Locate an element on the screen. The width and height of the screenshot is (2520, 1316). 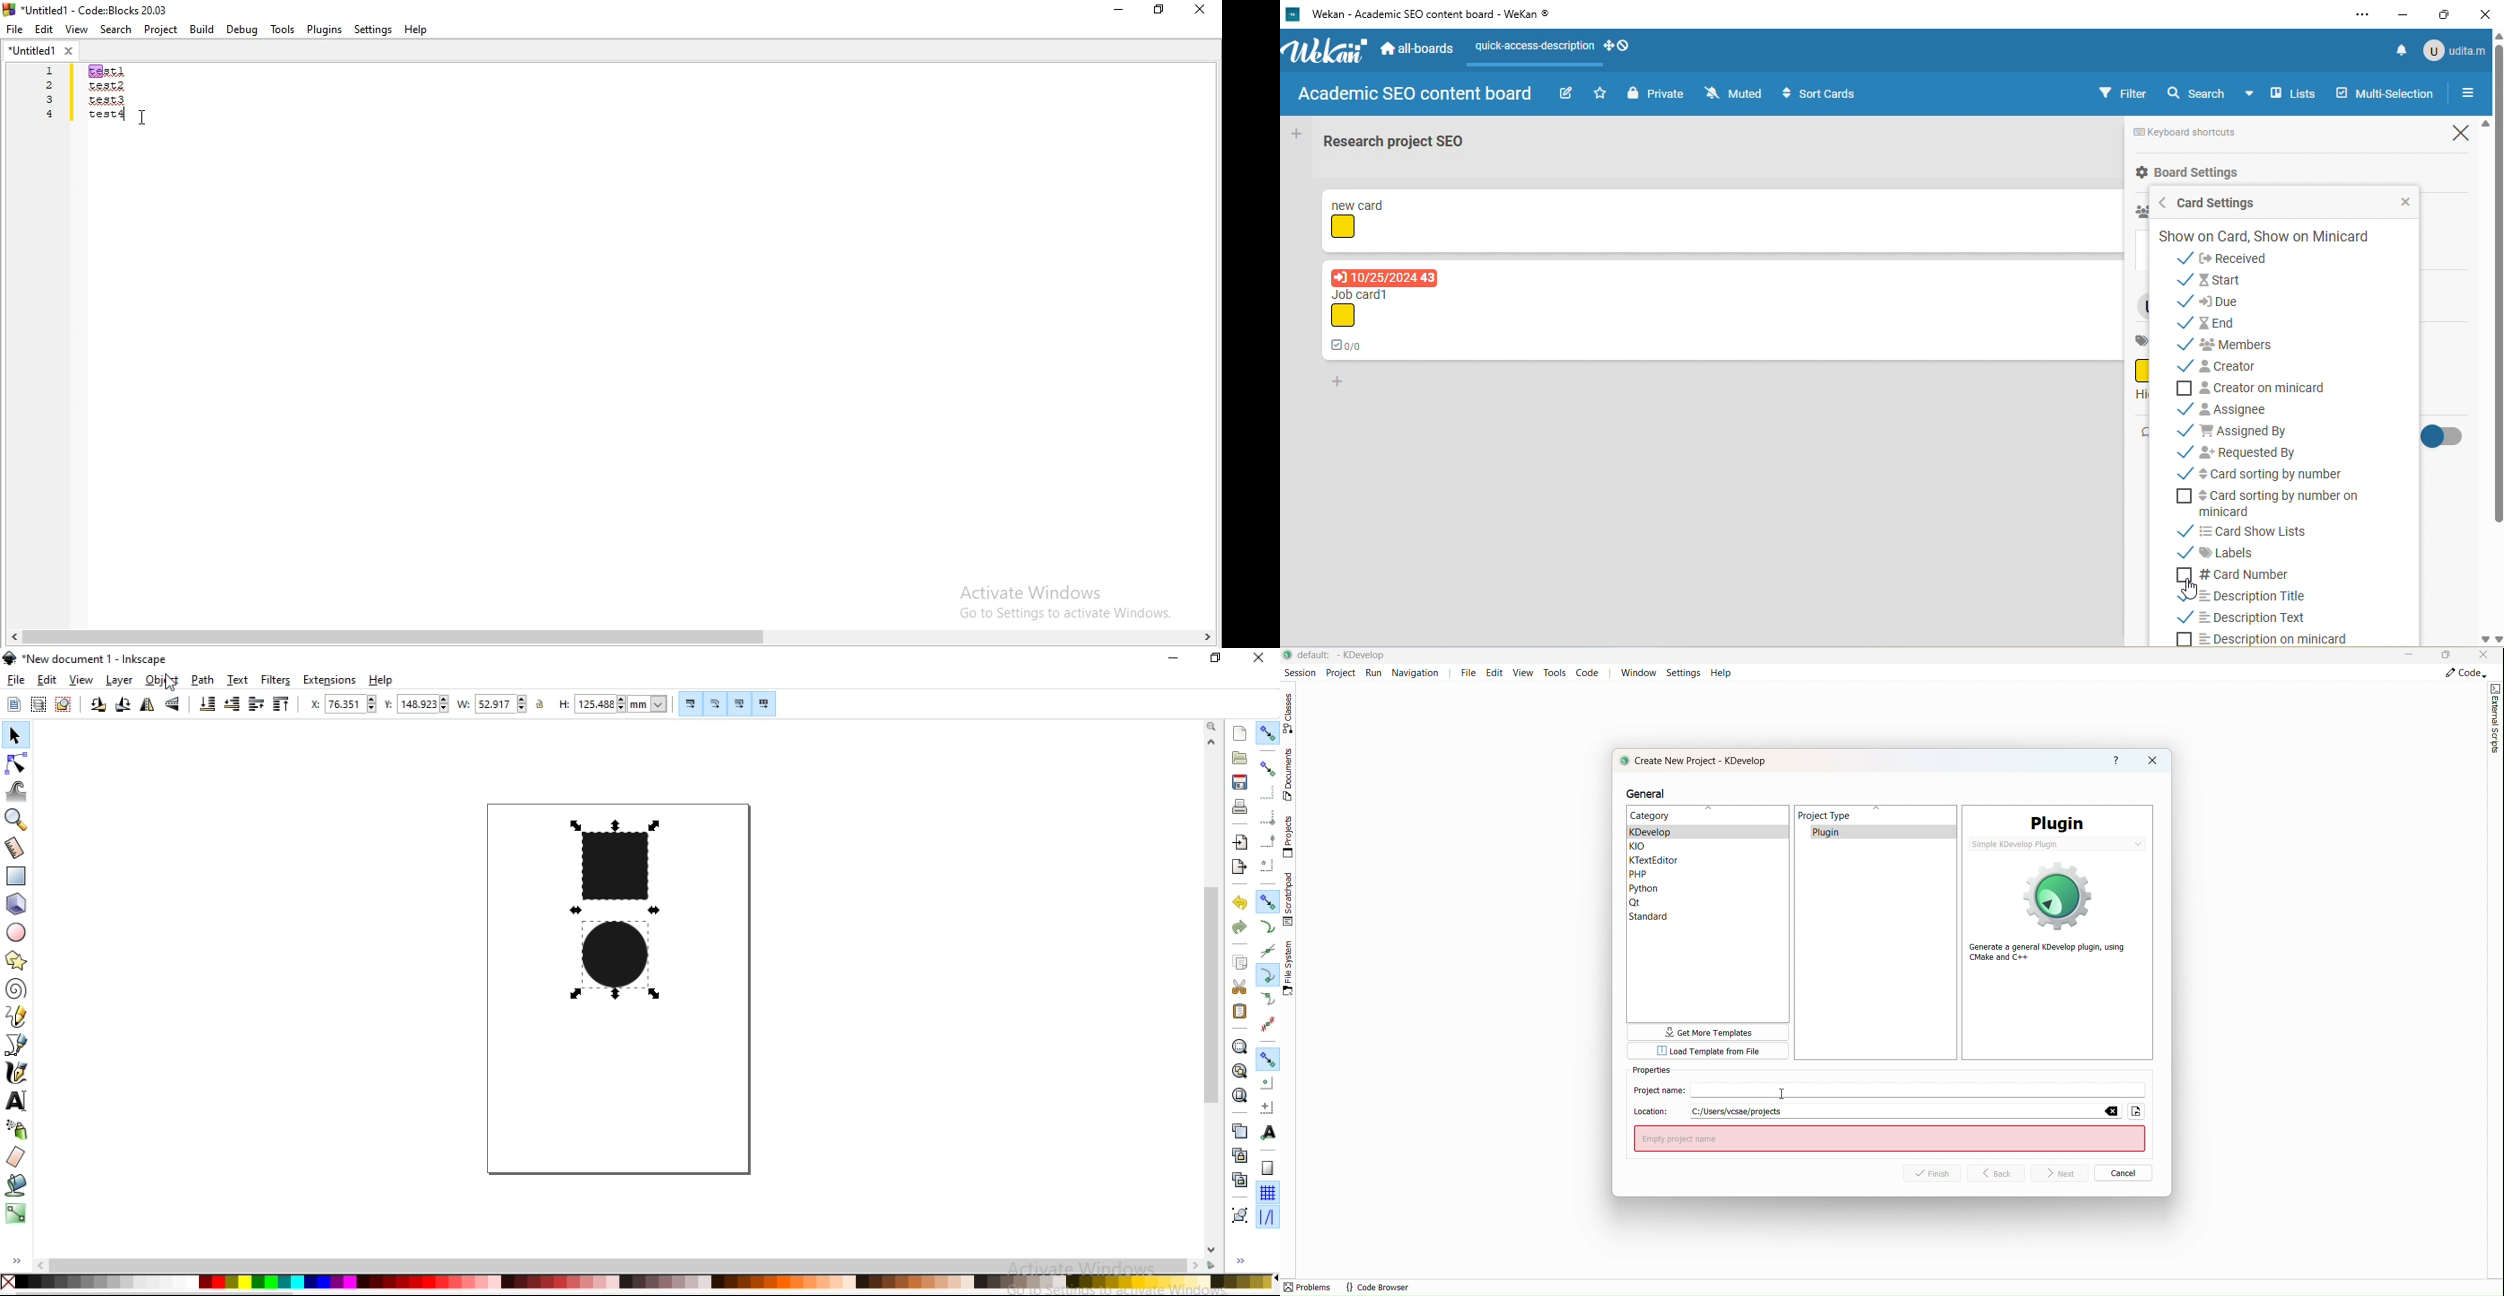
export a document is located at coordinates (1237, 868).